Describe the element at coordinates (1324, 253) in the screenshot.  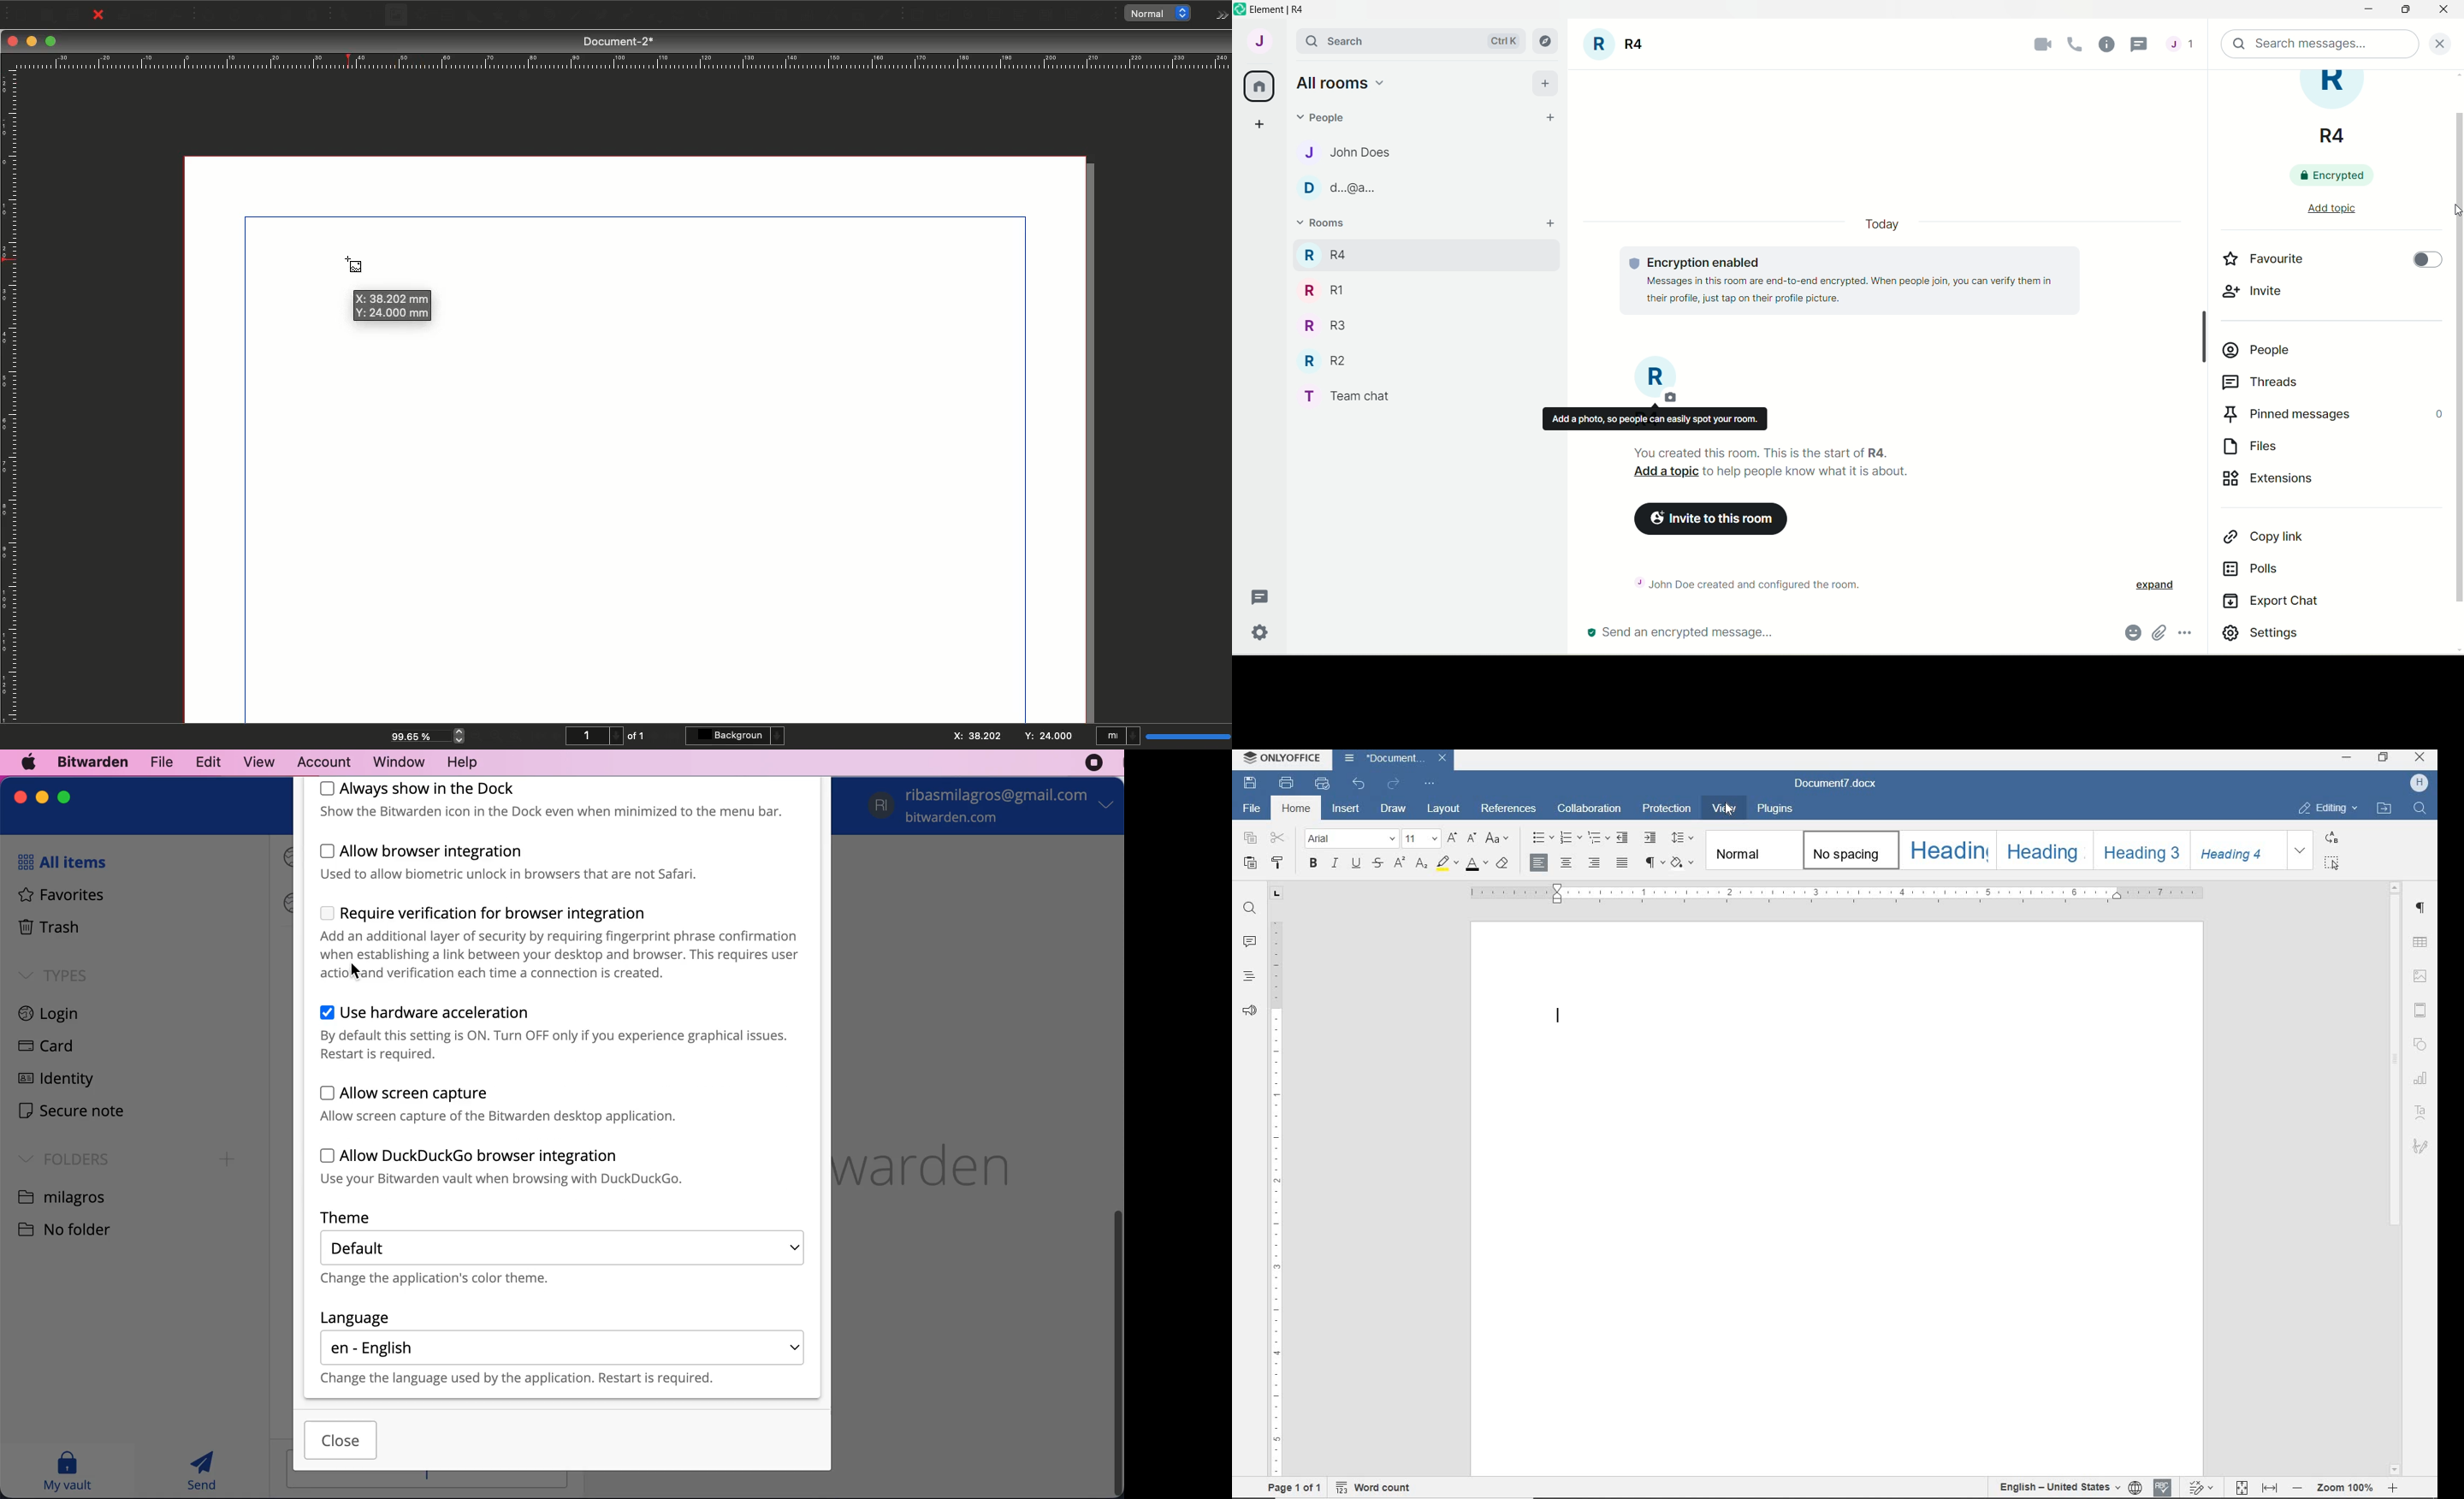
I see `R R4` at that location.